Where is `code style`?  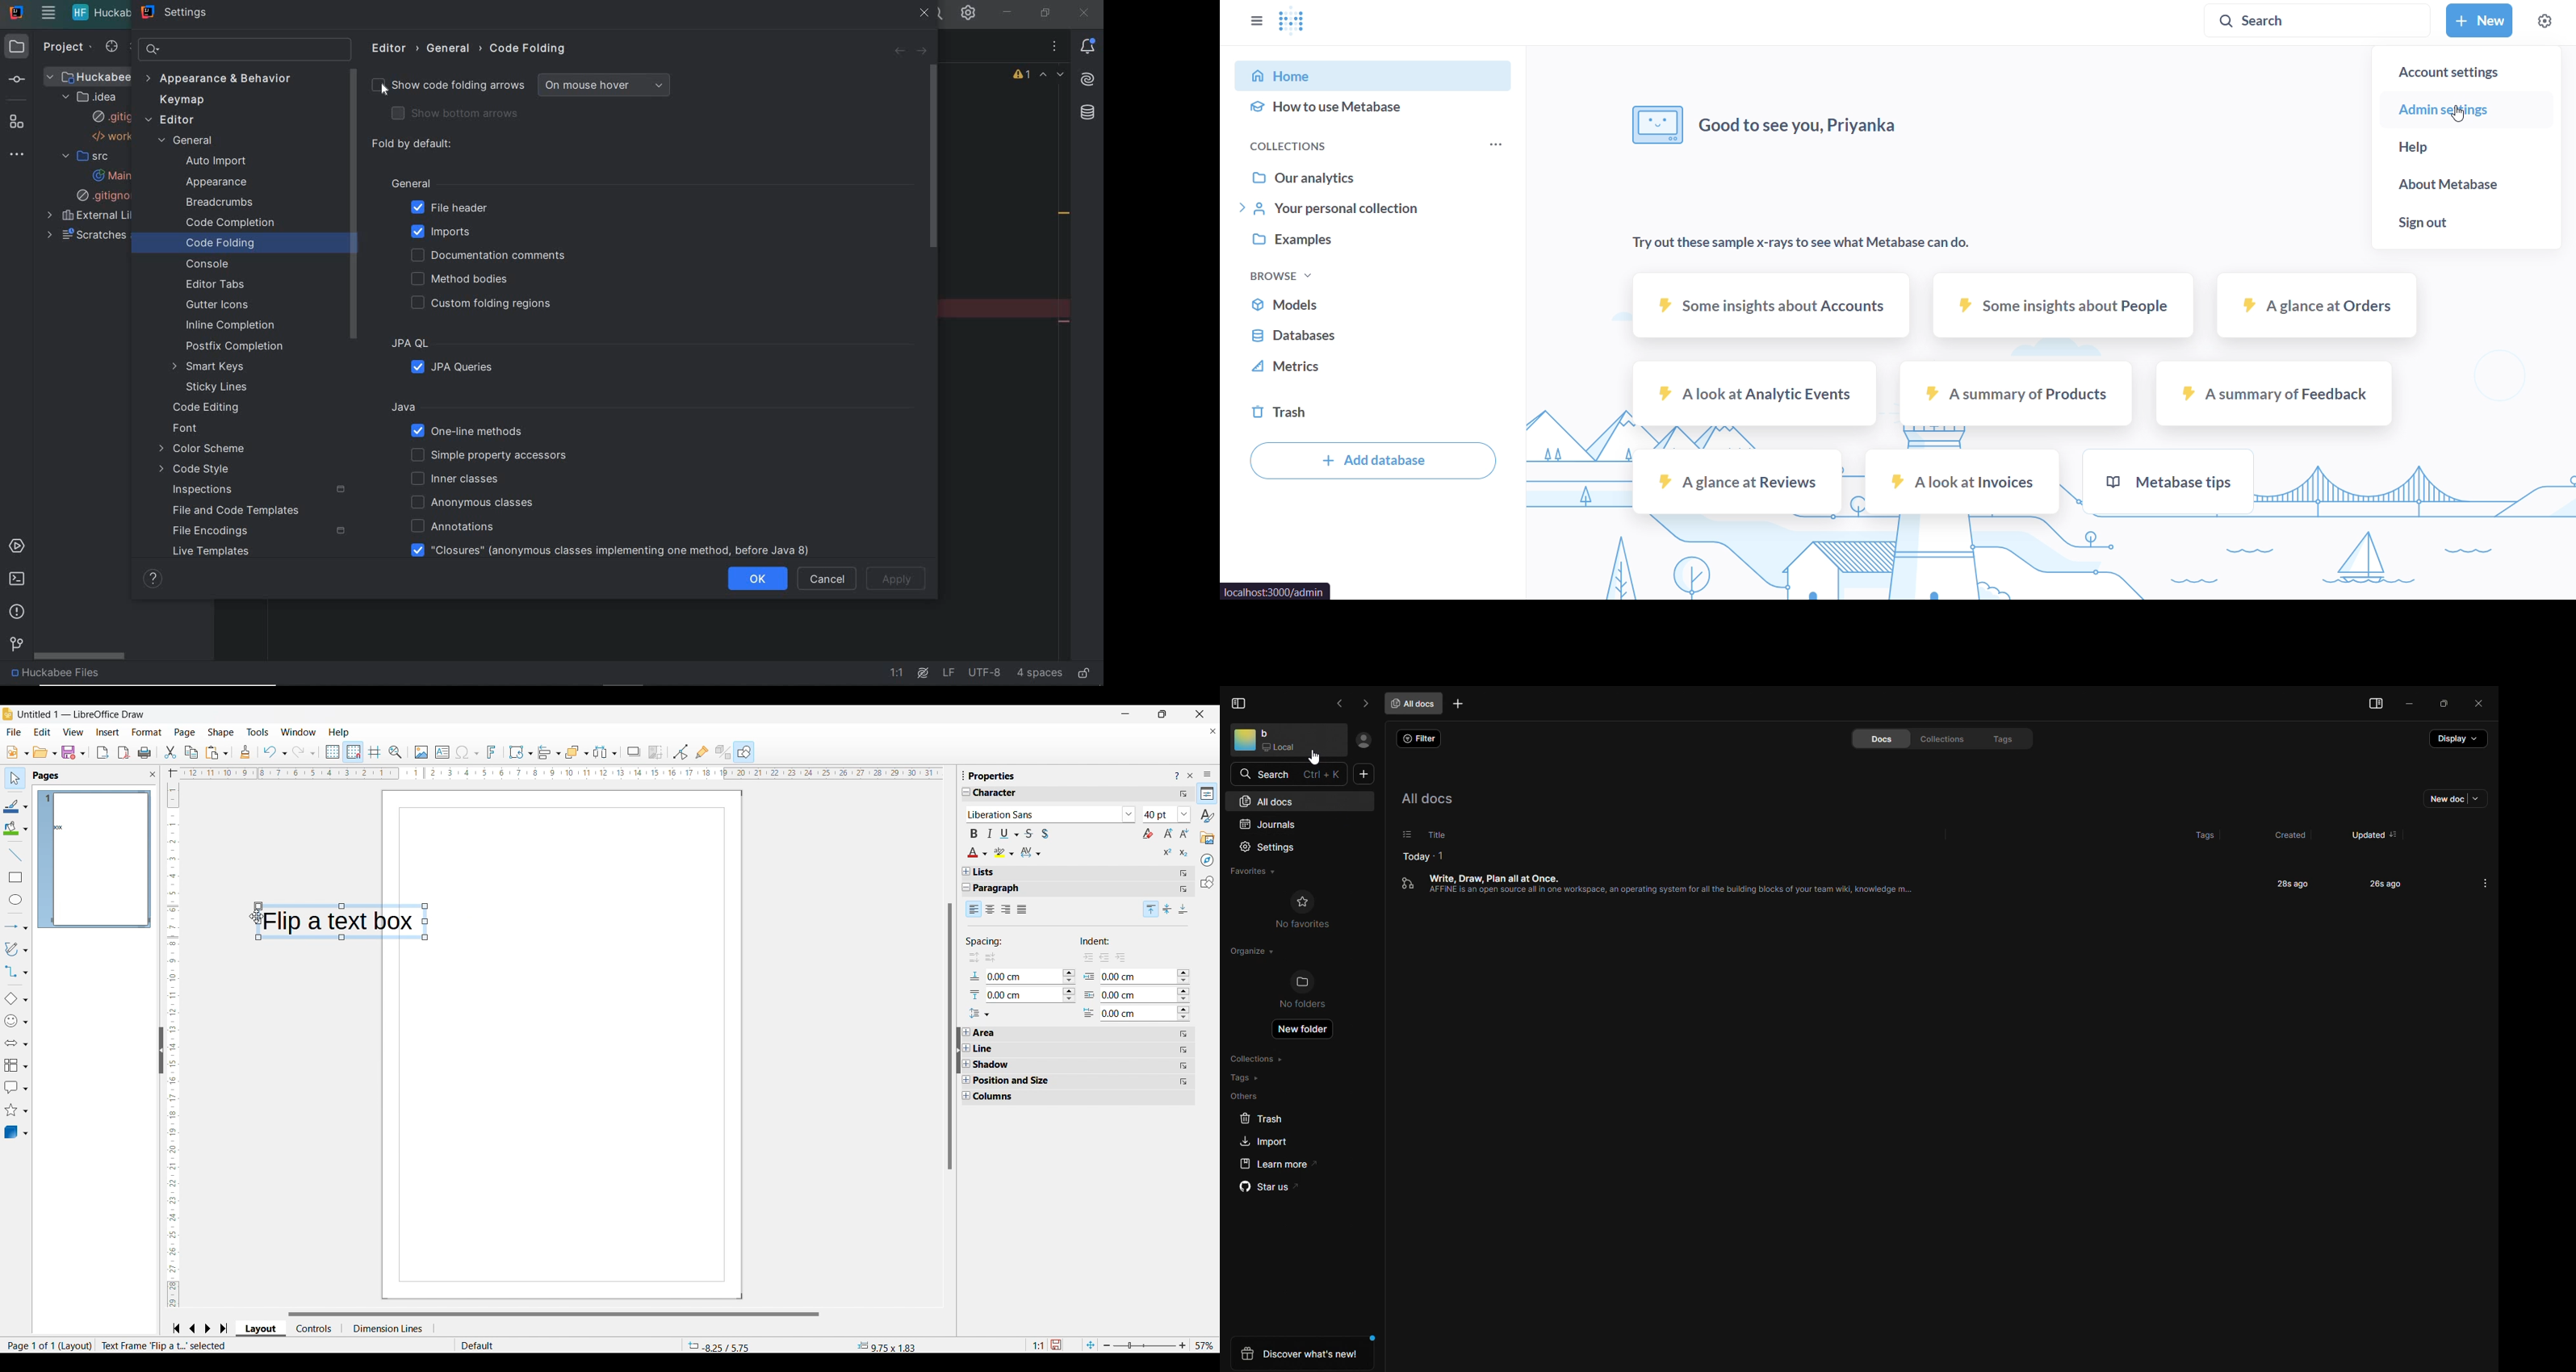 code style is located at coordinates (197, 469).